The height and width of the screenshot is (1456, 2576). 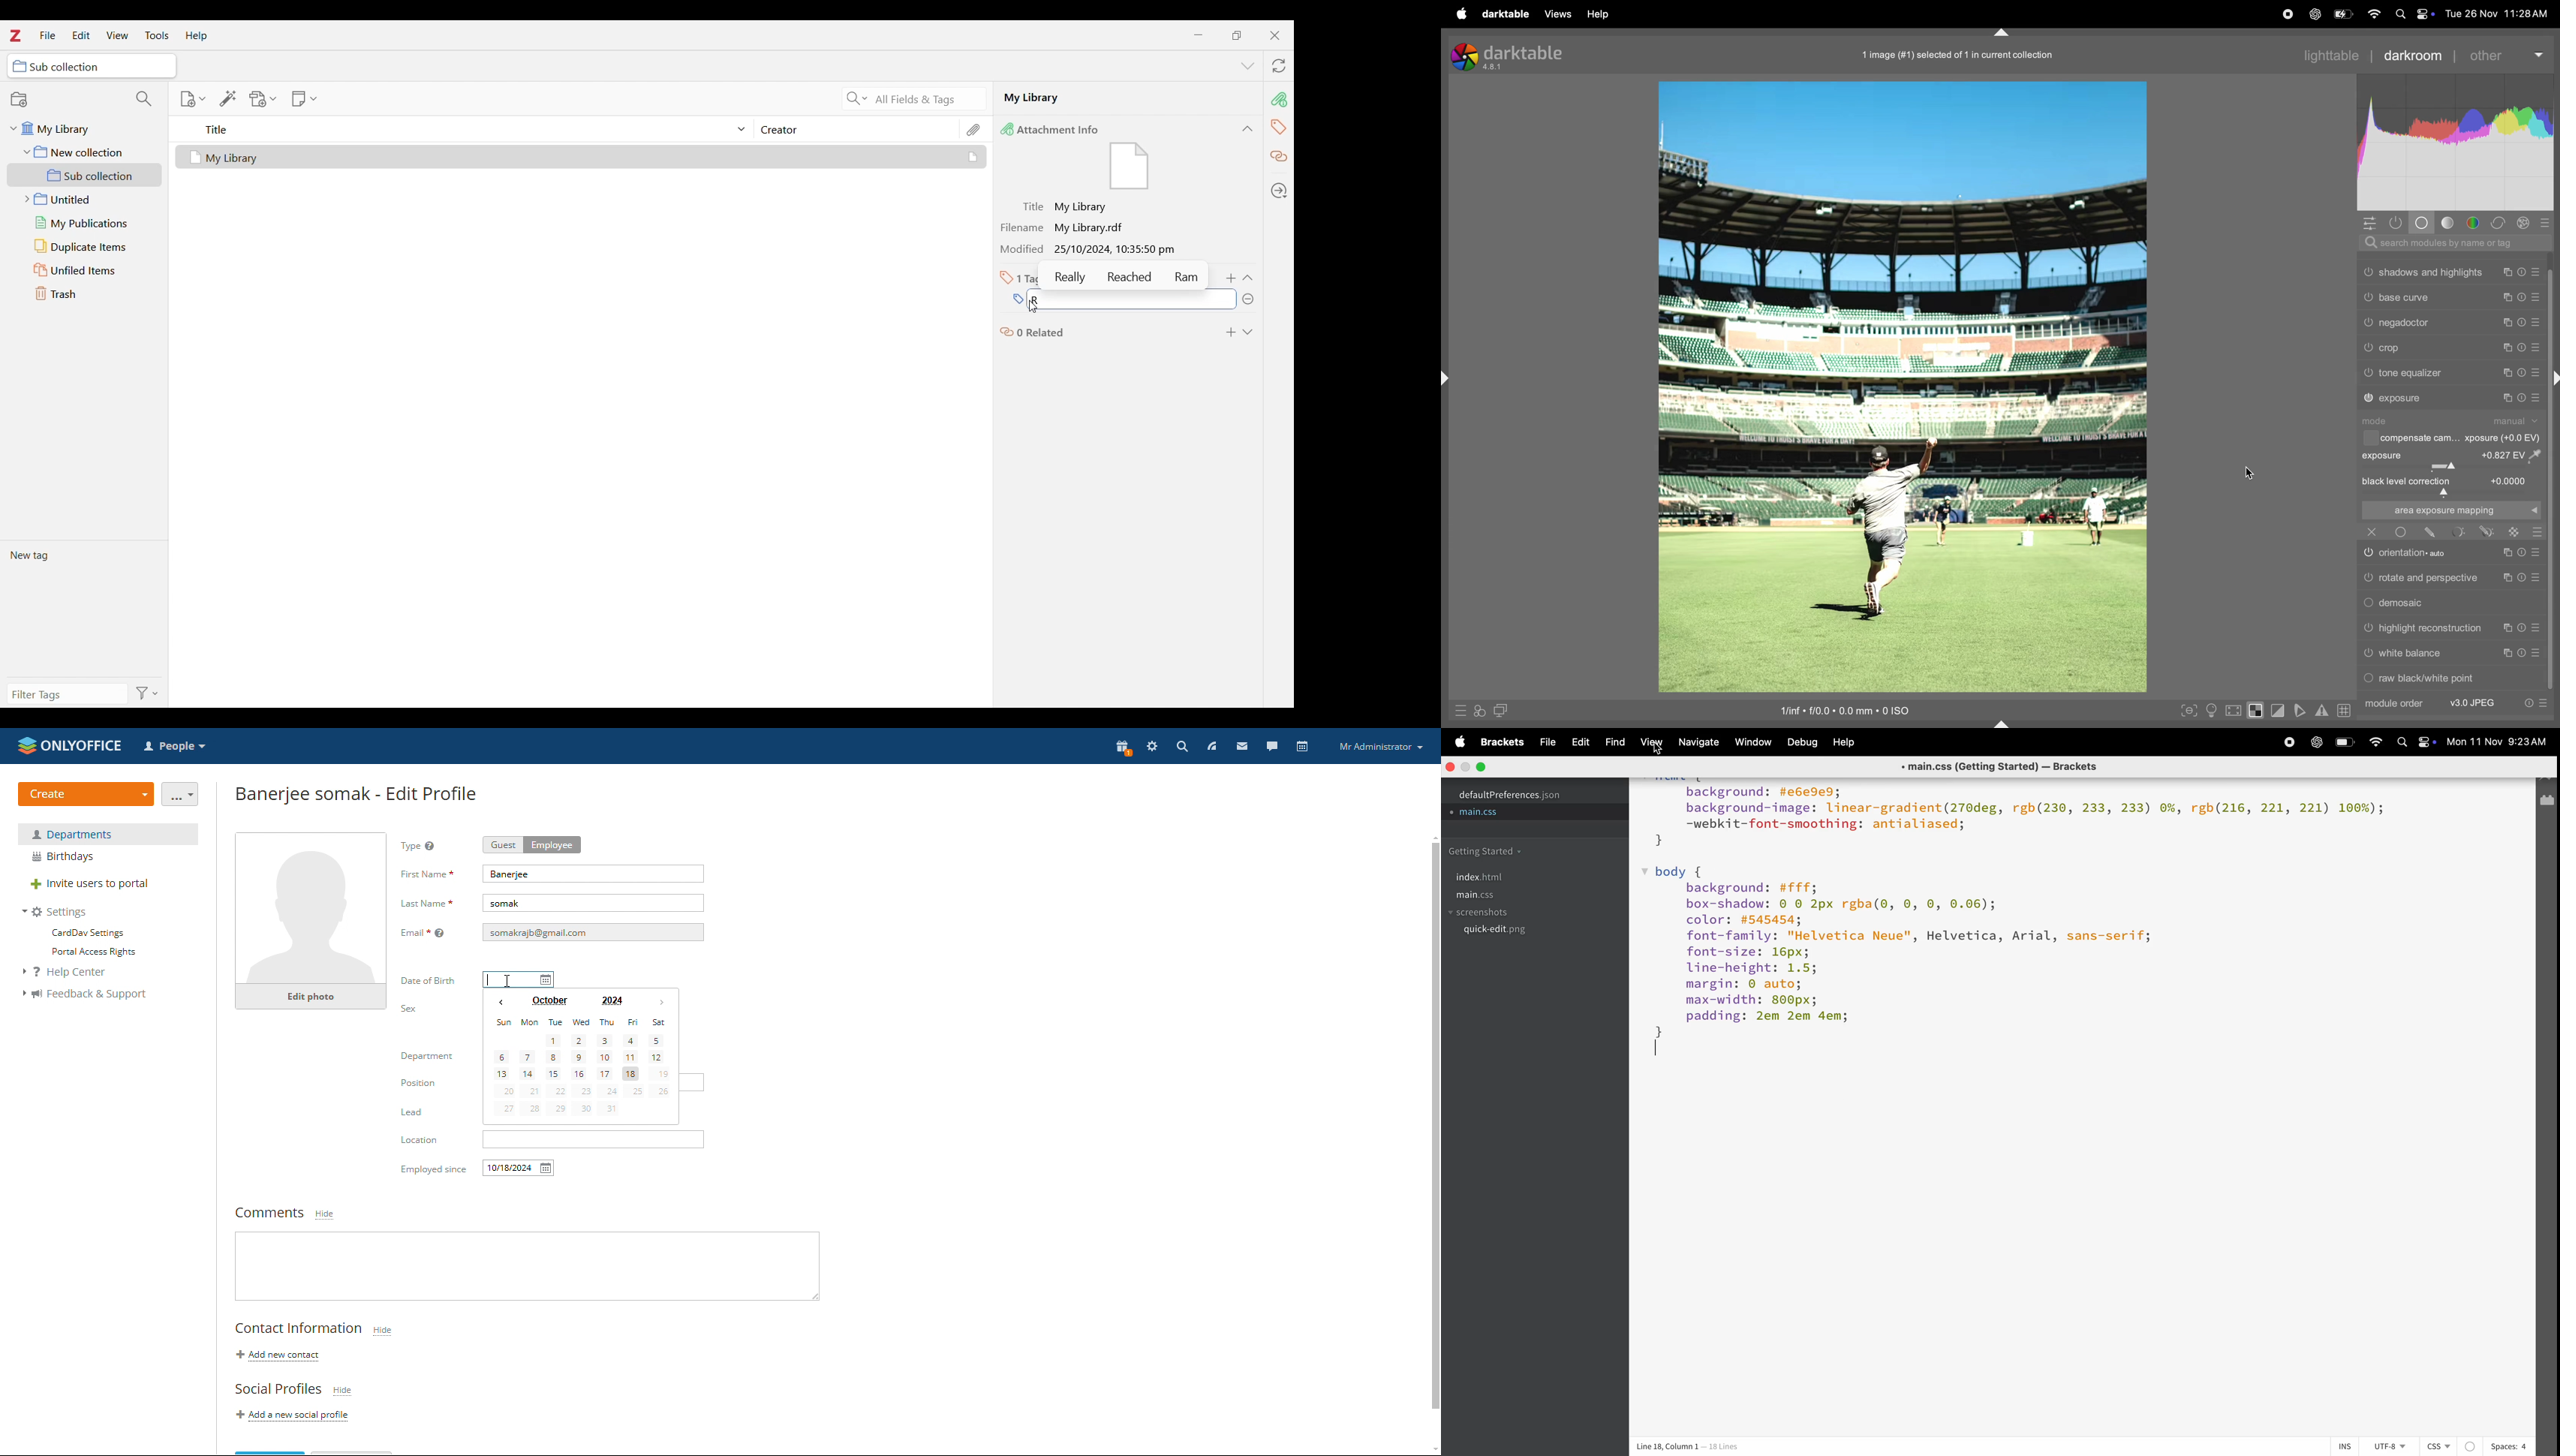 What do you see at coordinates (426, 932) in the screenshot?
I see `Email` at bounding box center [426, 932].